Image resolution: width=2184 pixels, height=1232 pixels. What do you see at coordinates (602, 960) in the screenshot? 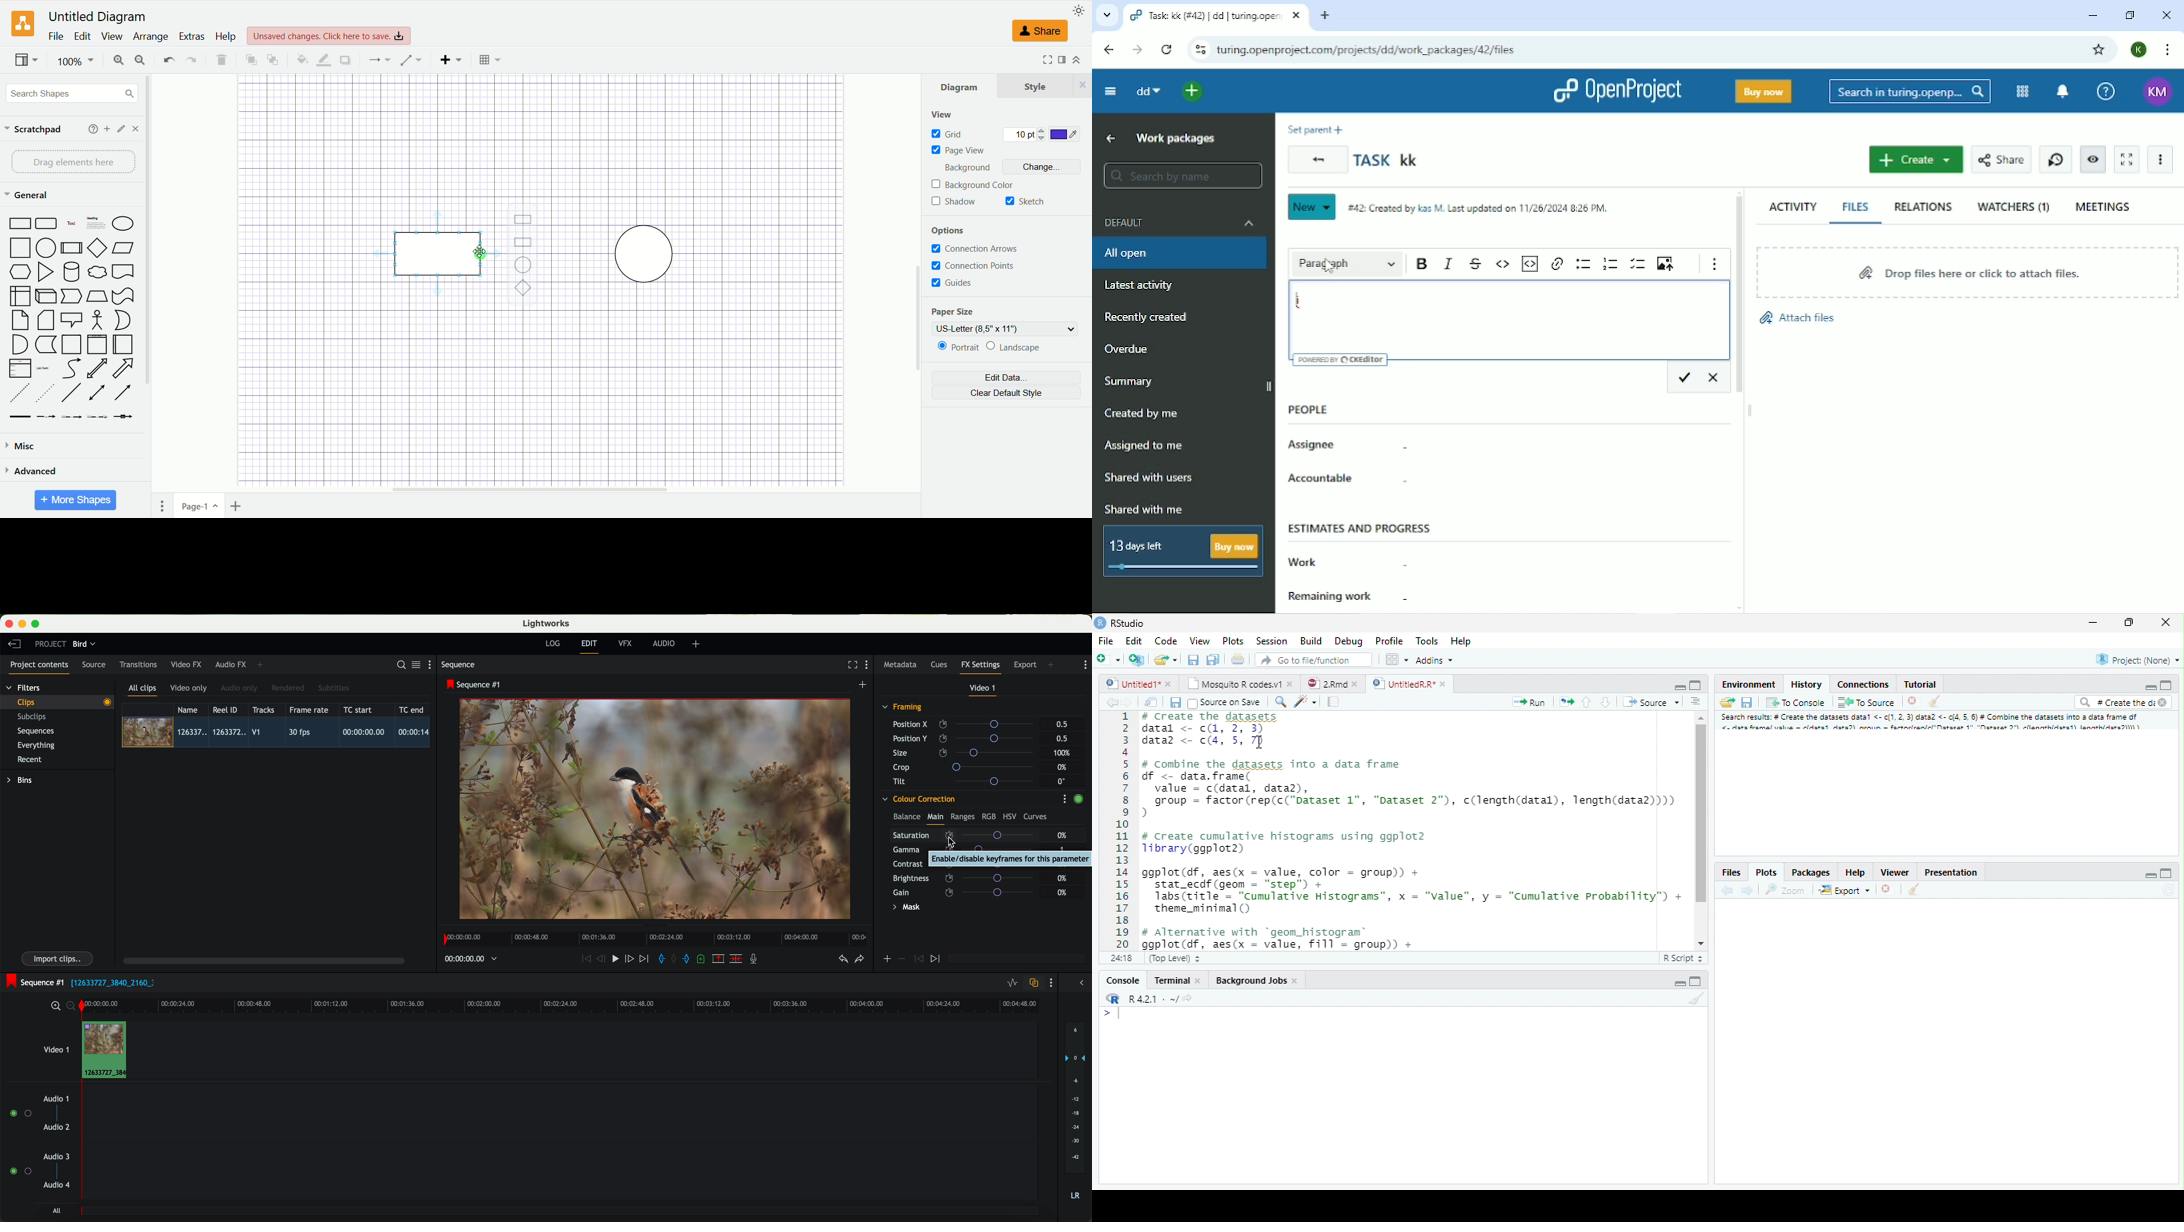
I see `nudge one frame back` at bounding box center [602, 960].